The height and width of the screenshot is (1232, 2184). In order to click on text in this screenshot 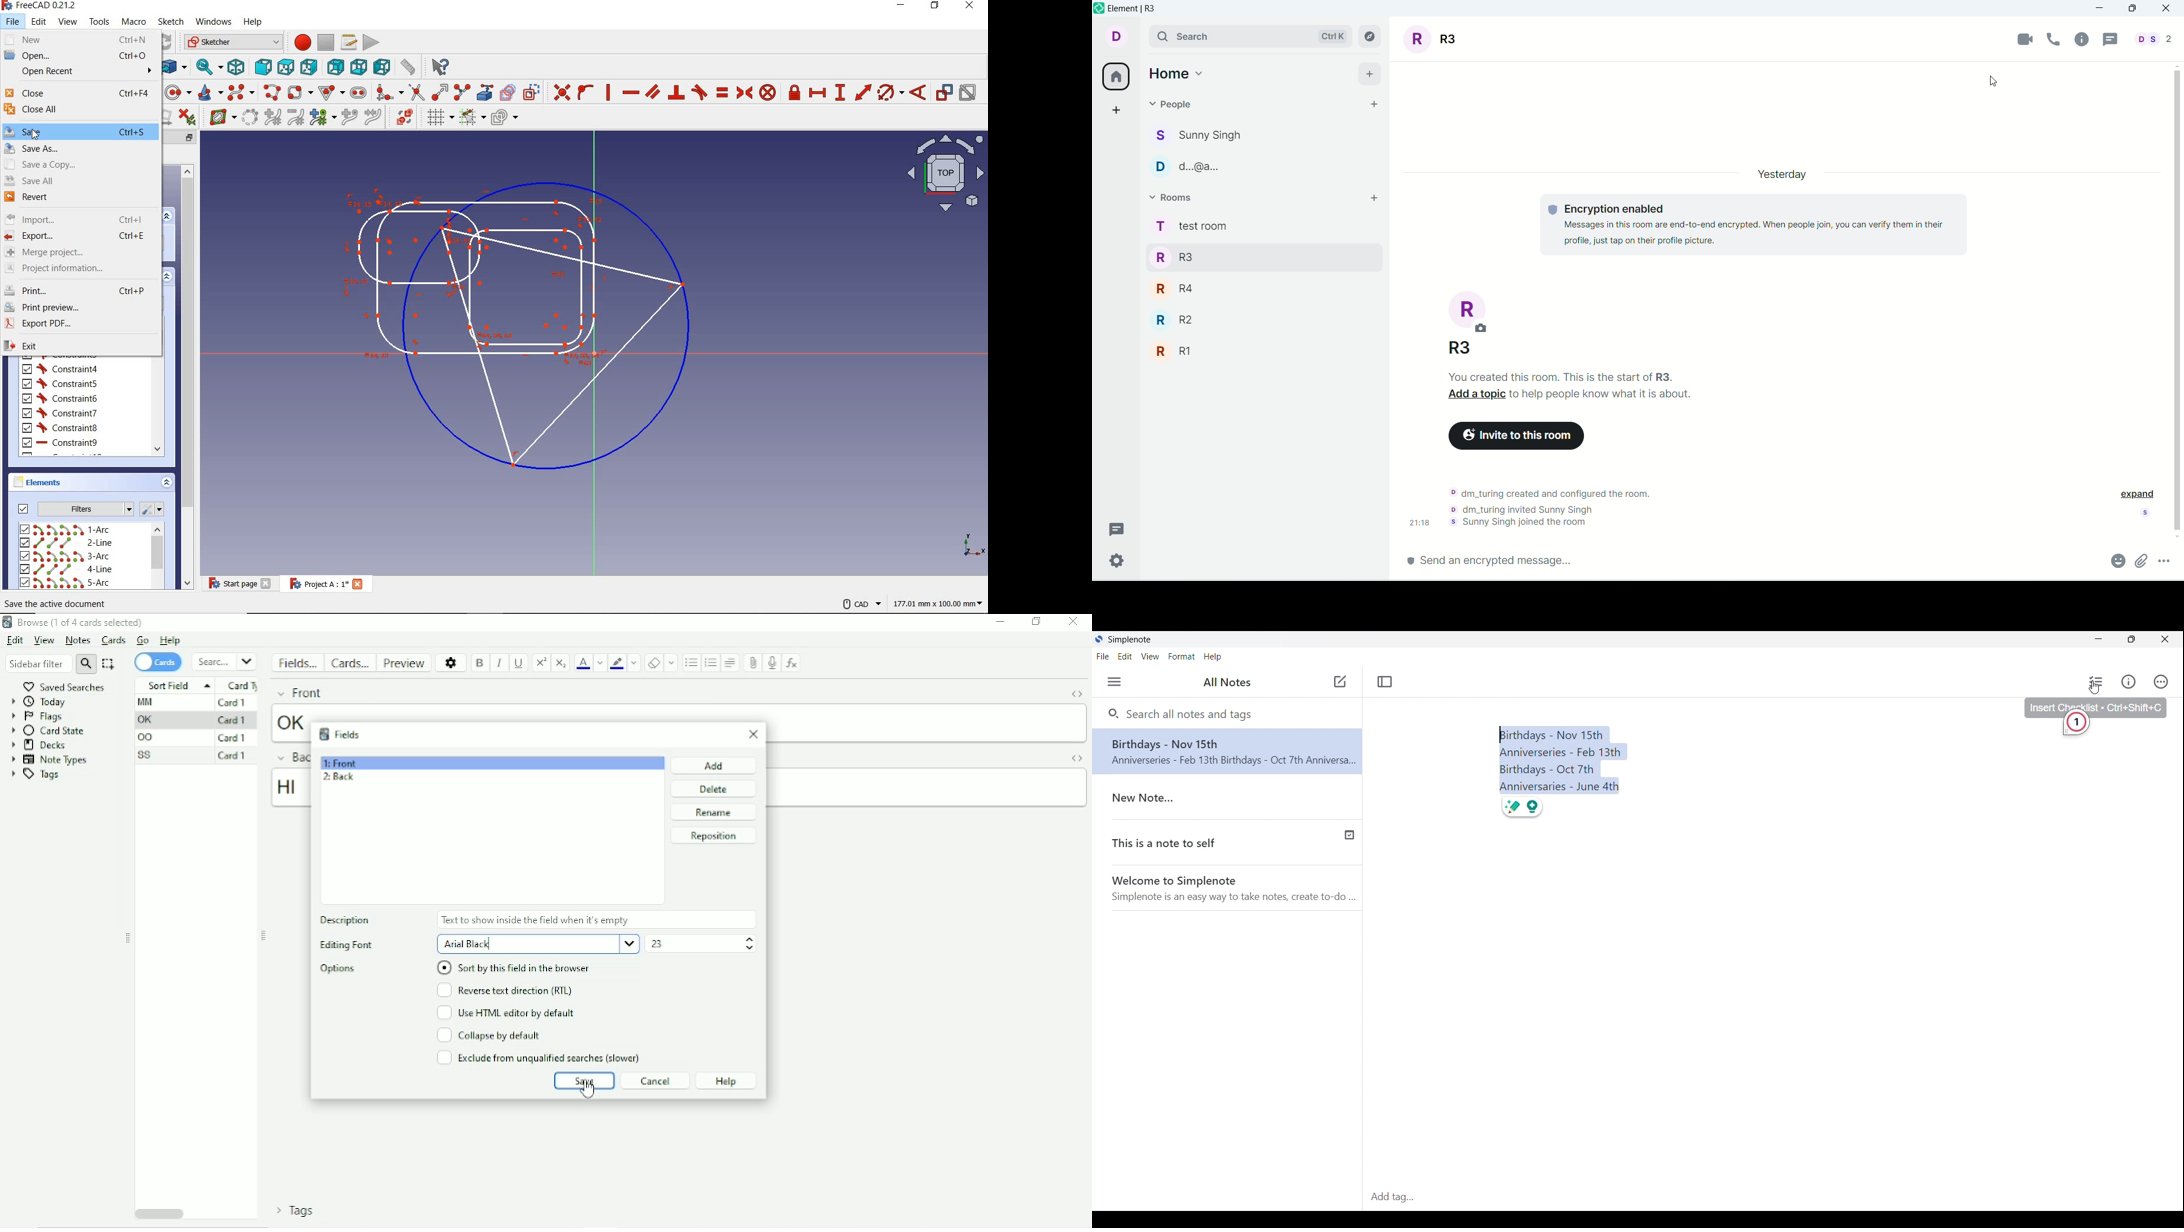, I will do `click(1756, 225)`.